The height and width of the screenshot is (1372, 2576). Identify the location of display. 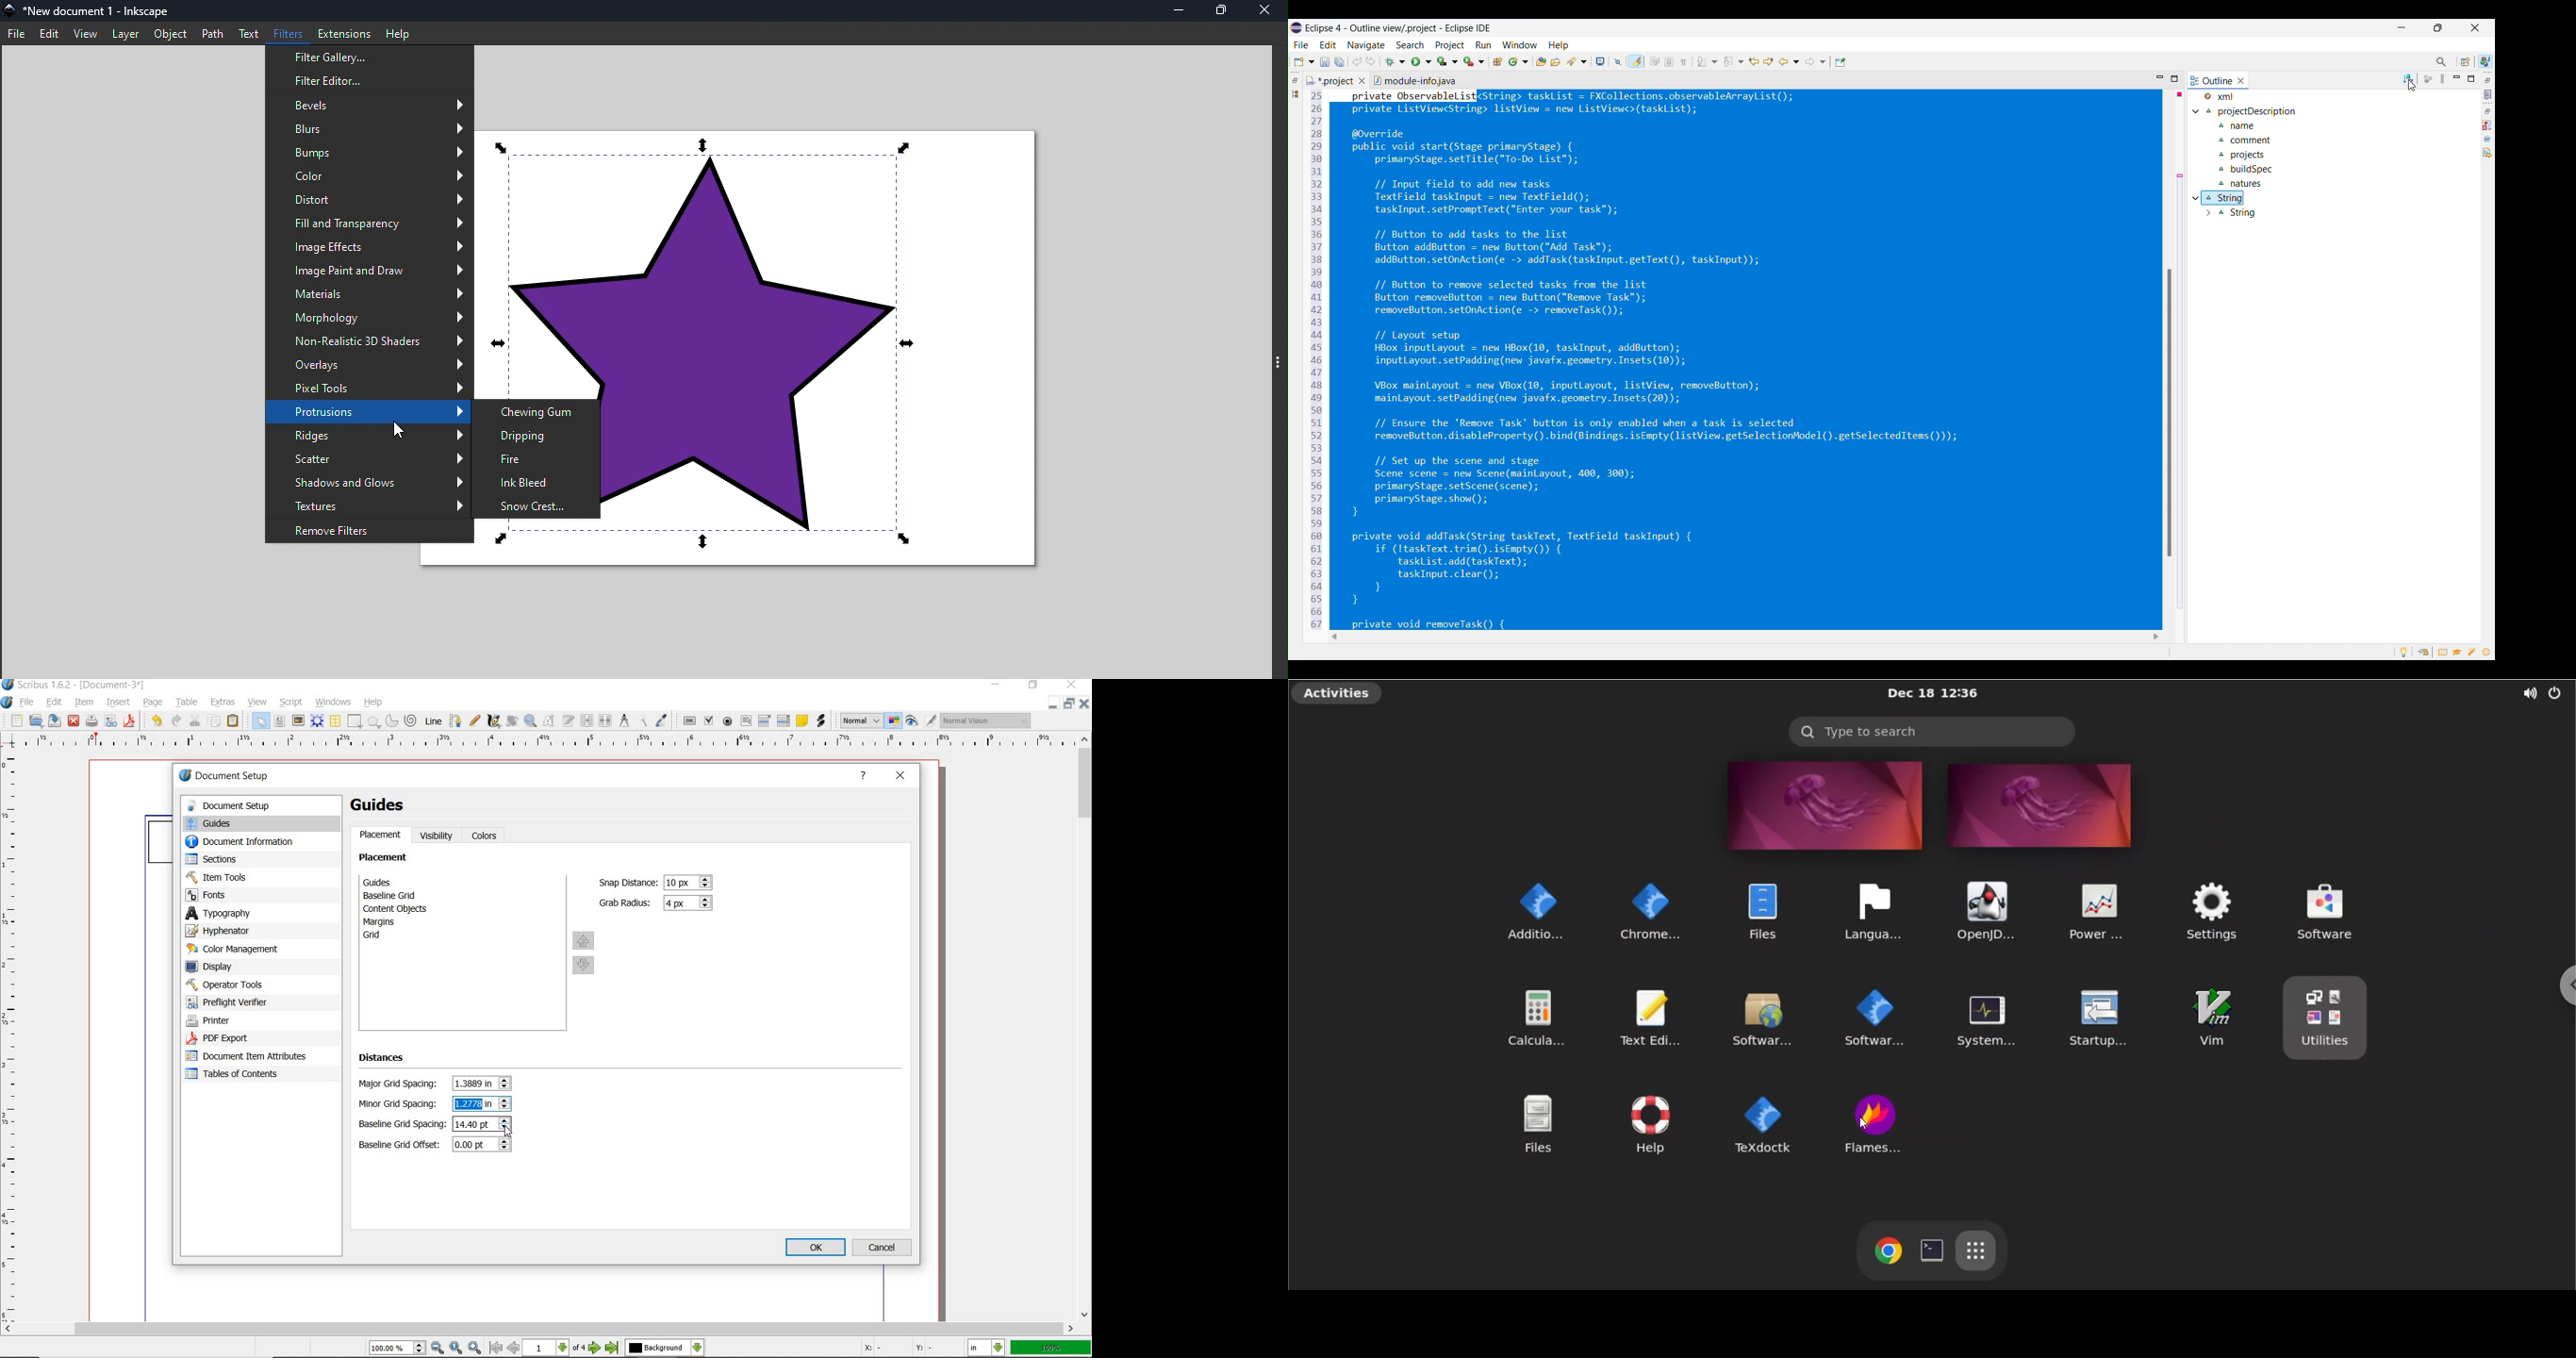
(254, 968).